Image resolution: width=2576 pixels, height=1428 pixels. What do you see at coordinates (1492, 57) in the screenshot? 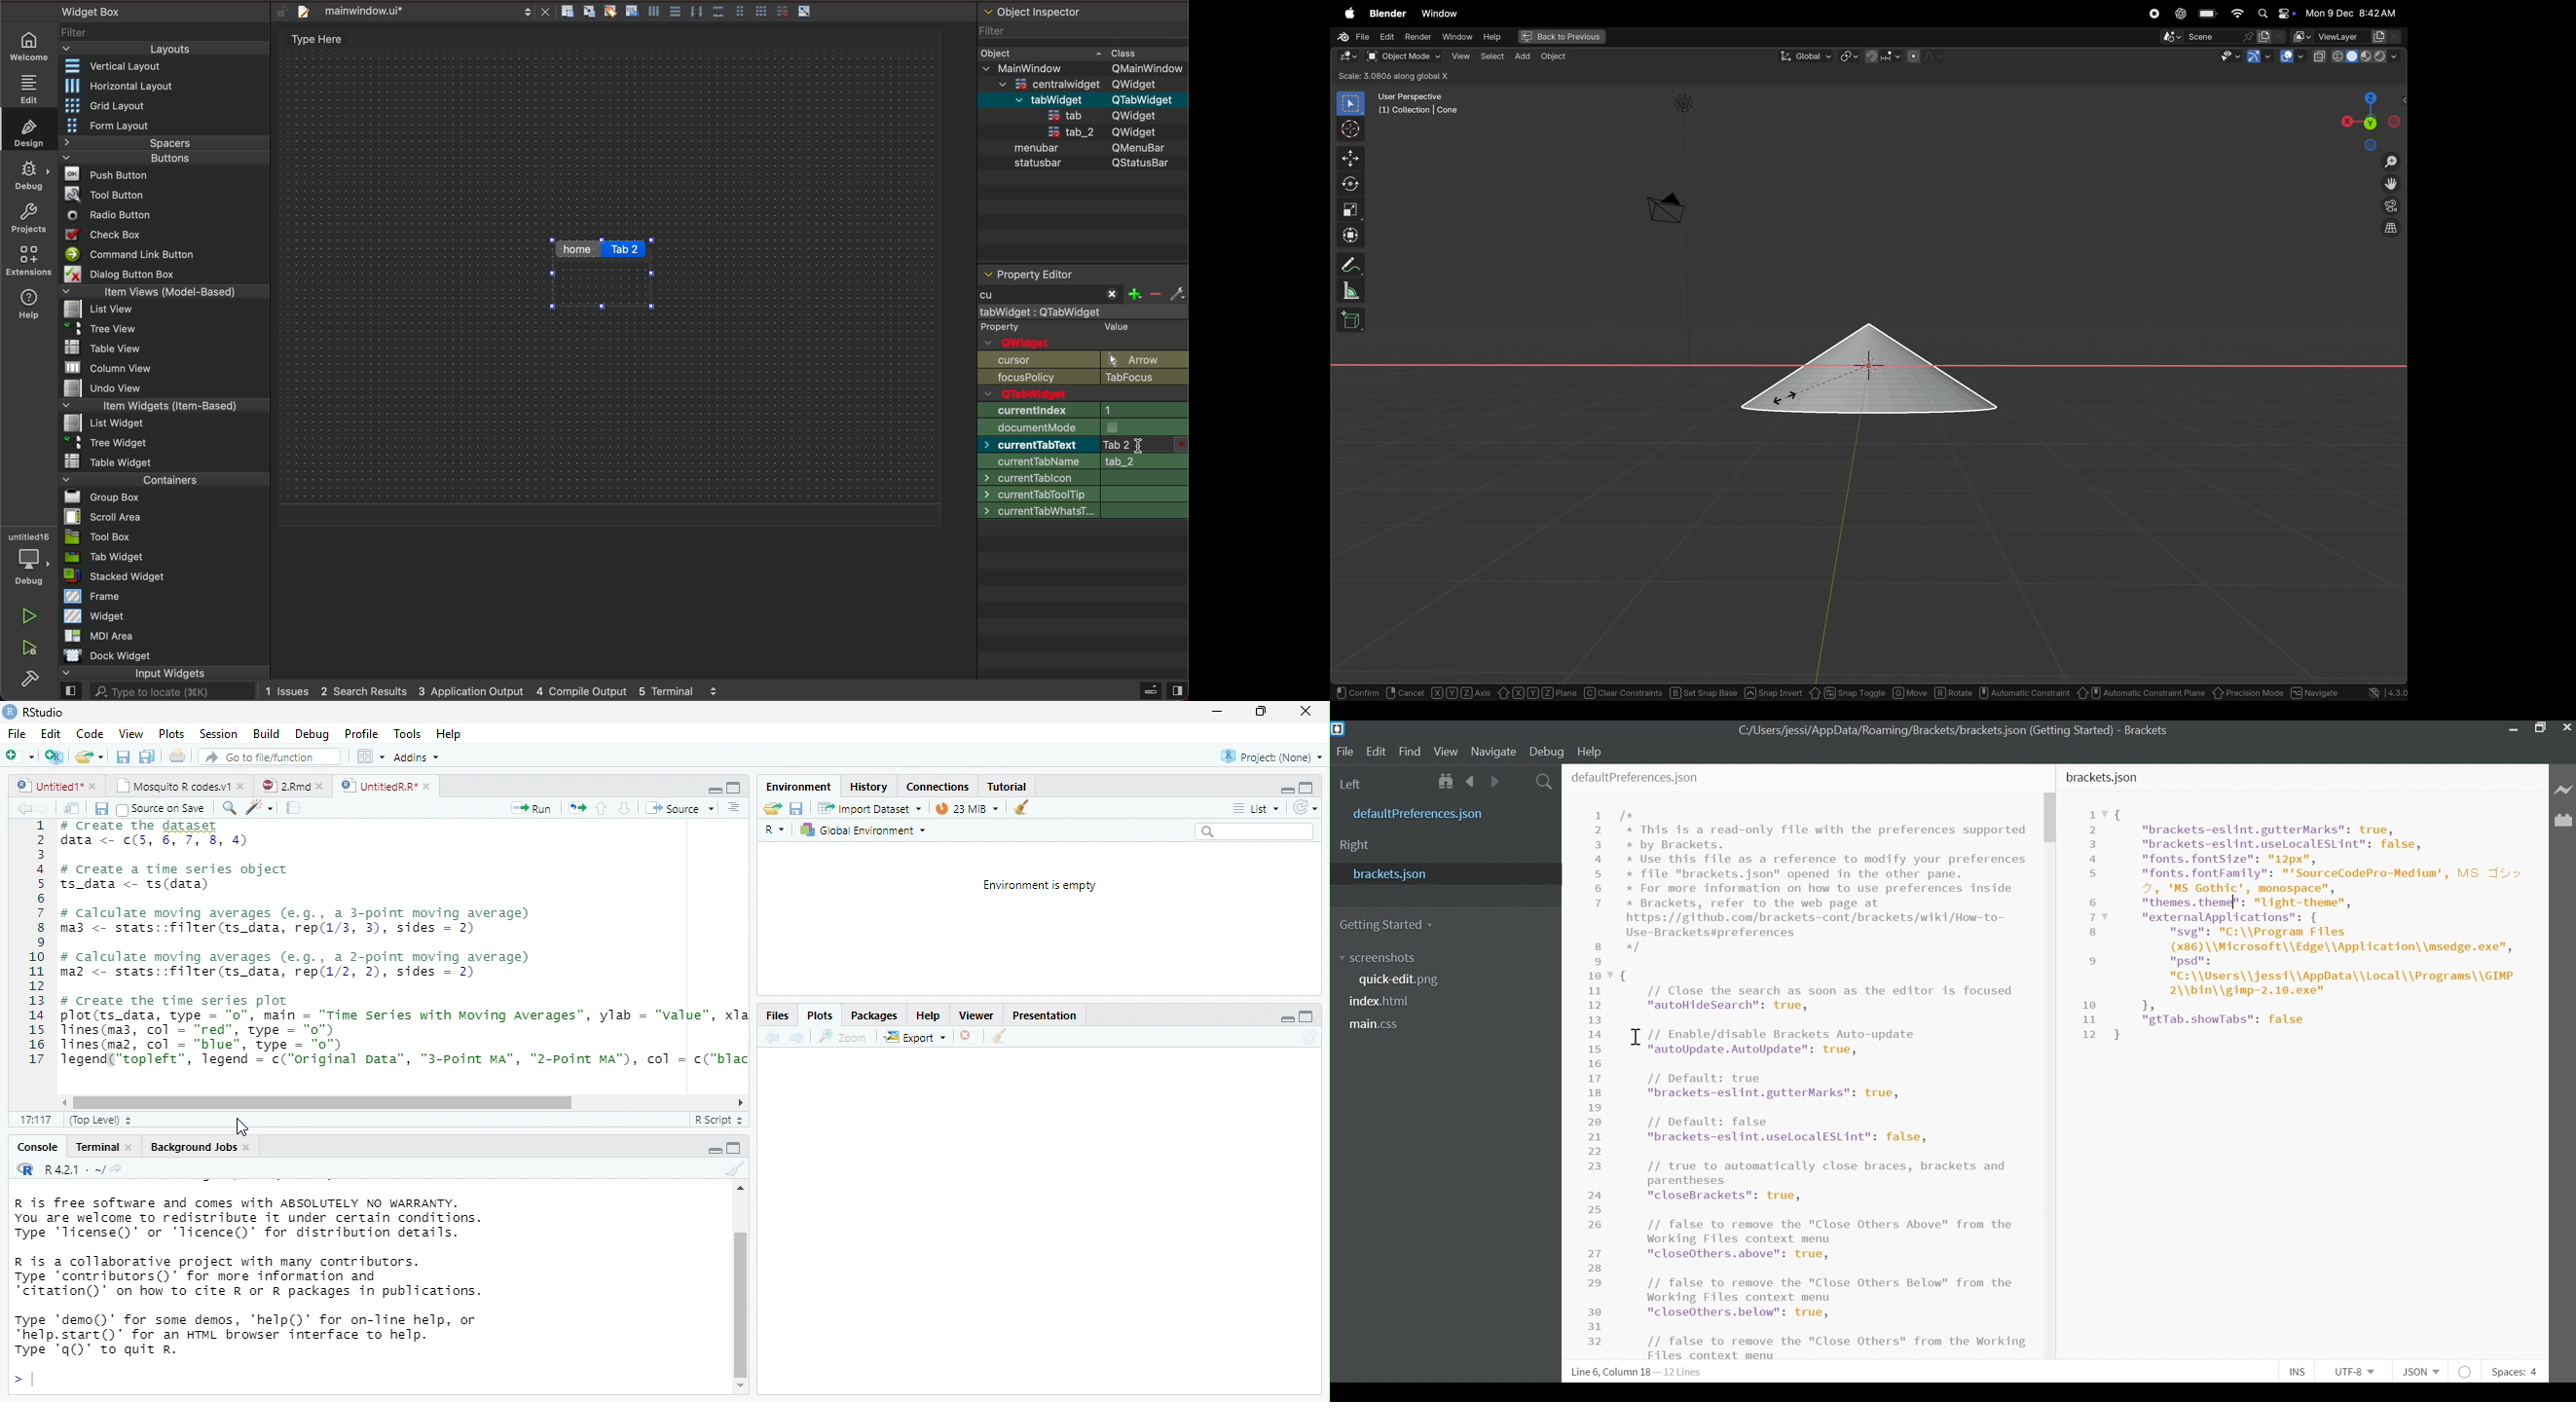
I see `select` at bounding box center [1492, 57].